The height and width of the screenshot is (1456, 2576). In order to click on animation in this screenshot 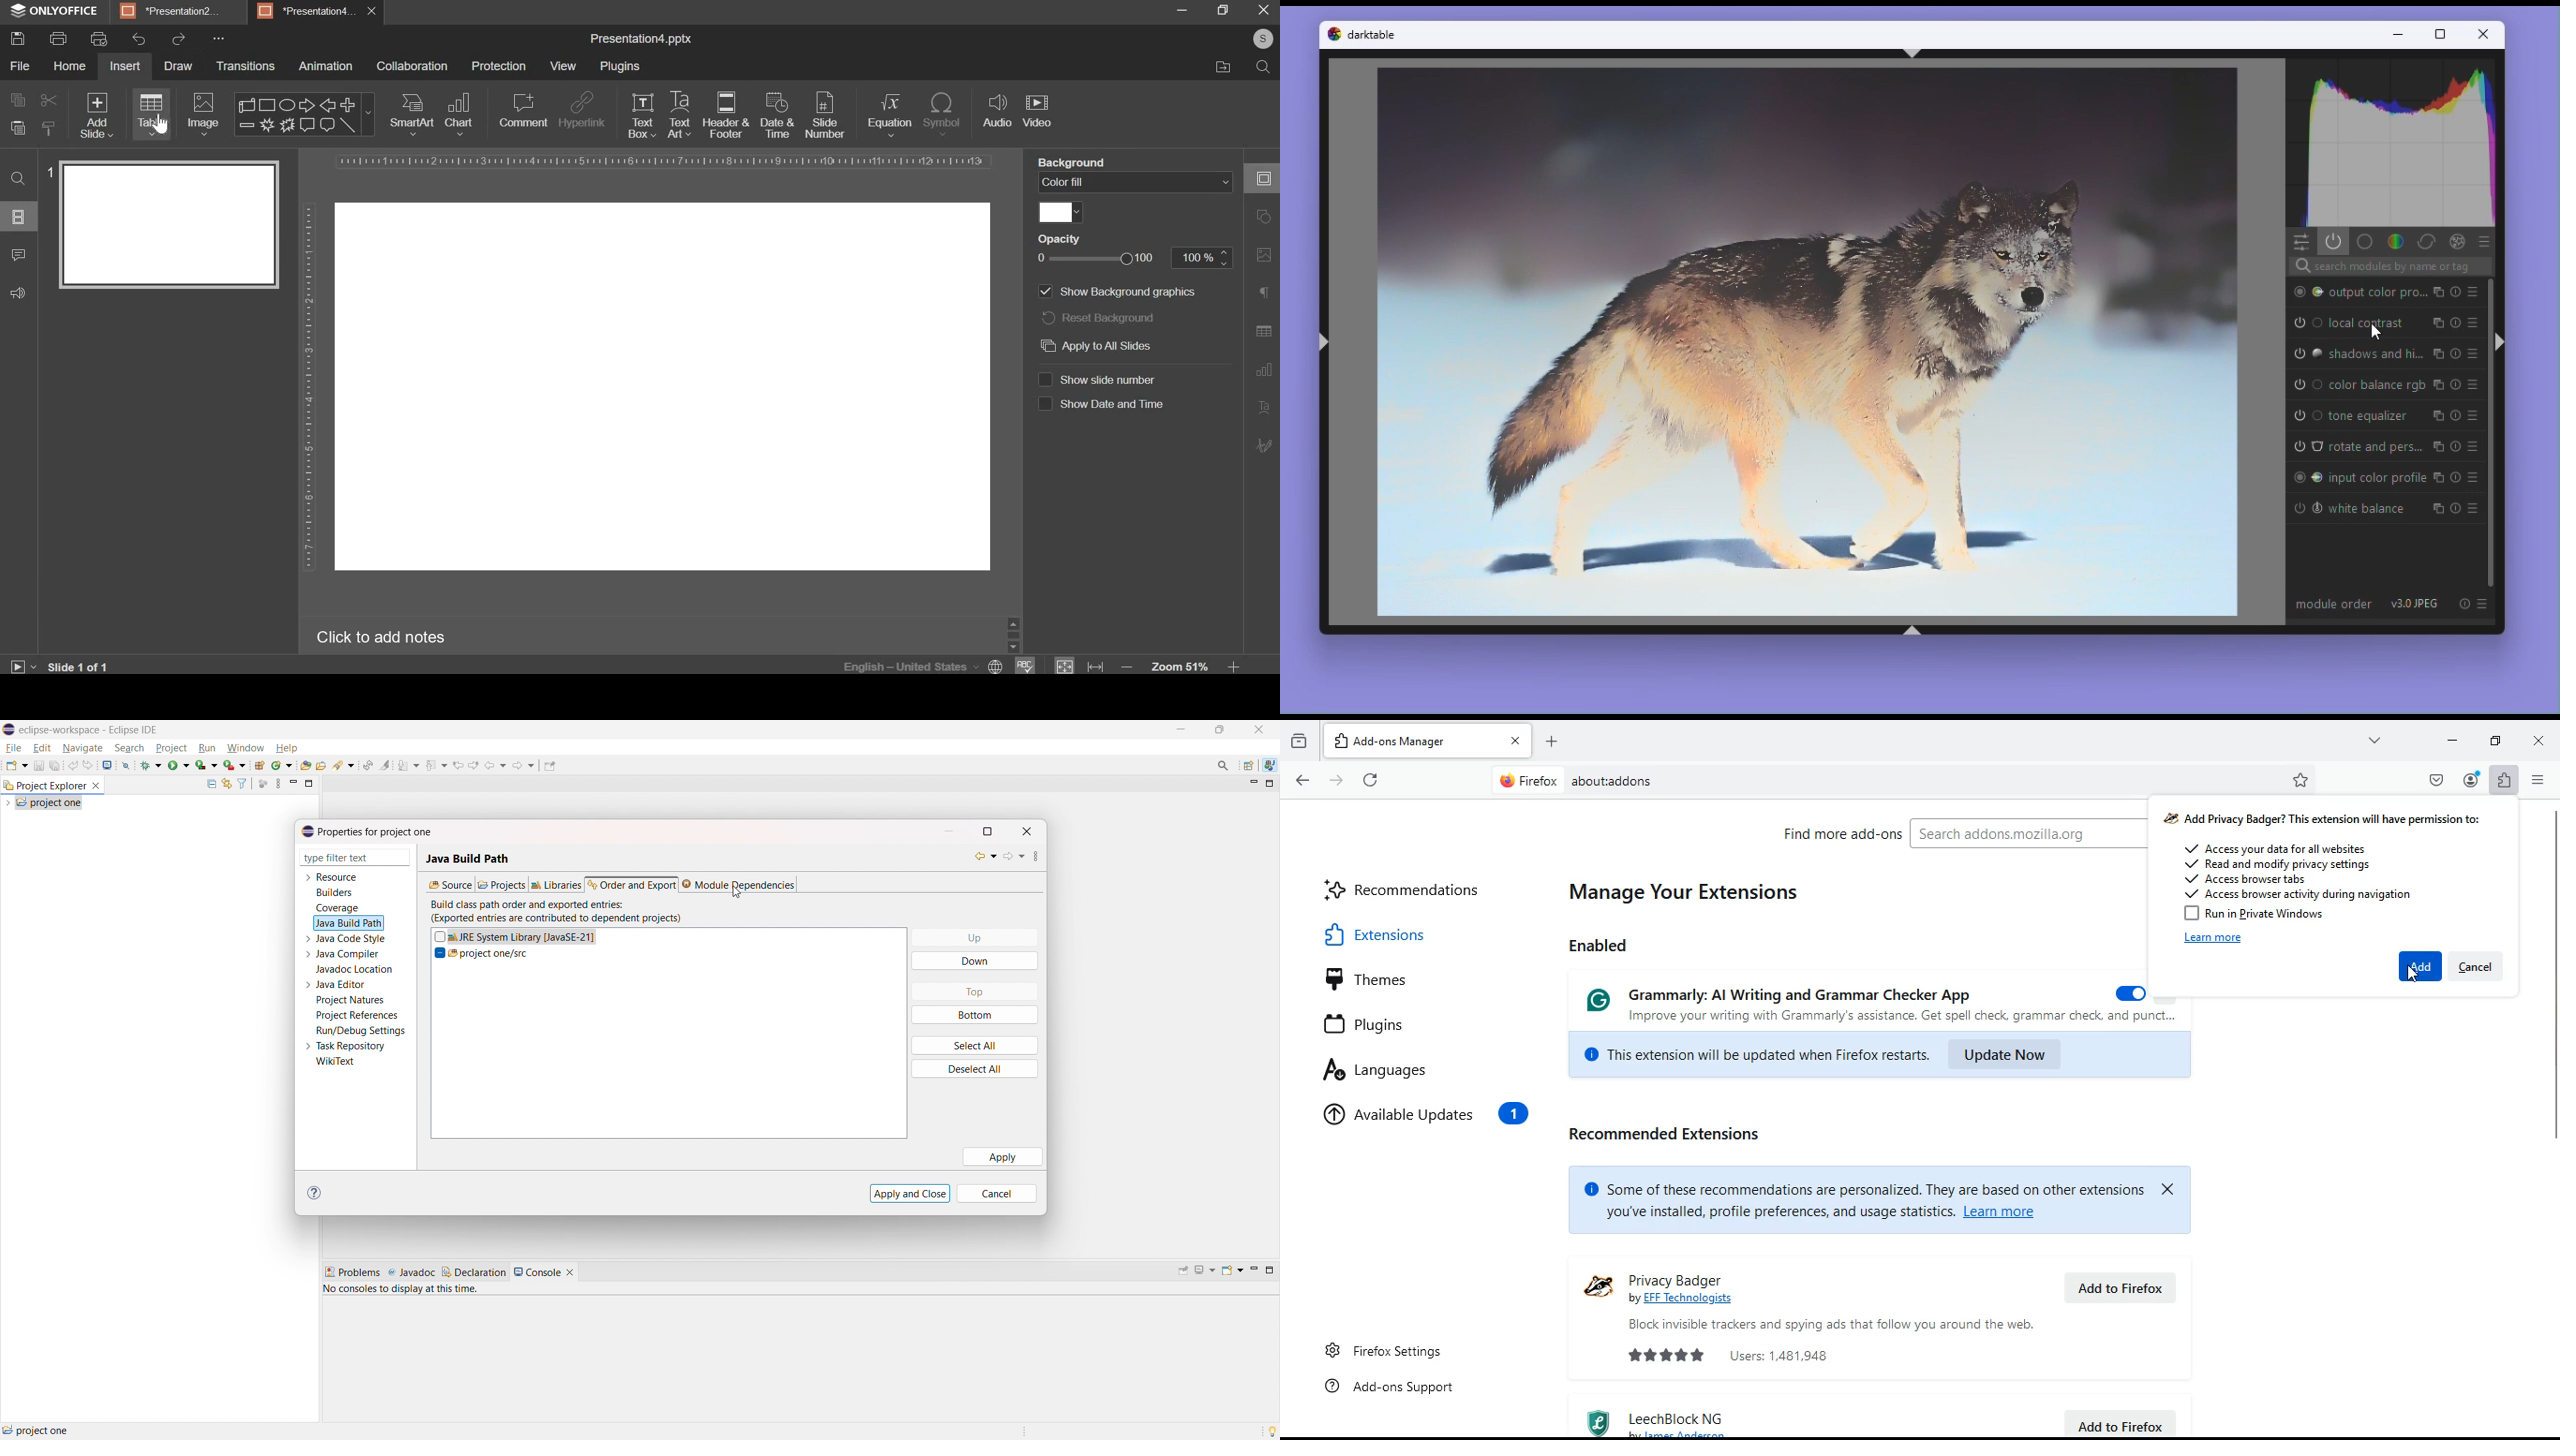, I will do `click(326, 66)`.